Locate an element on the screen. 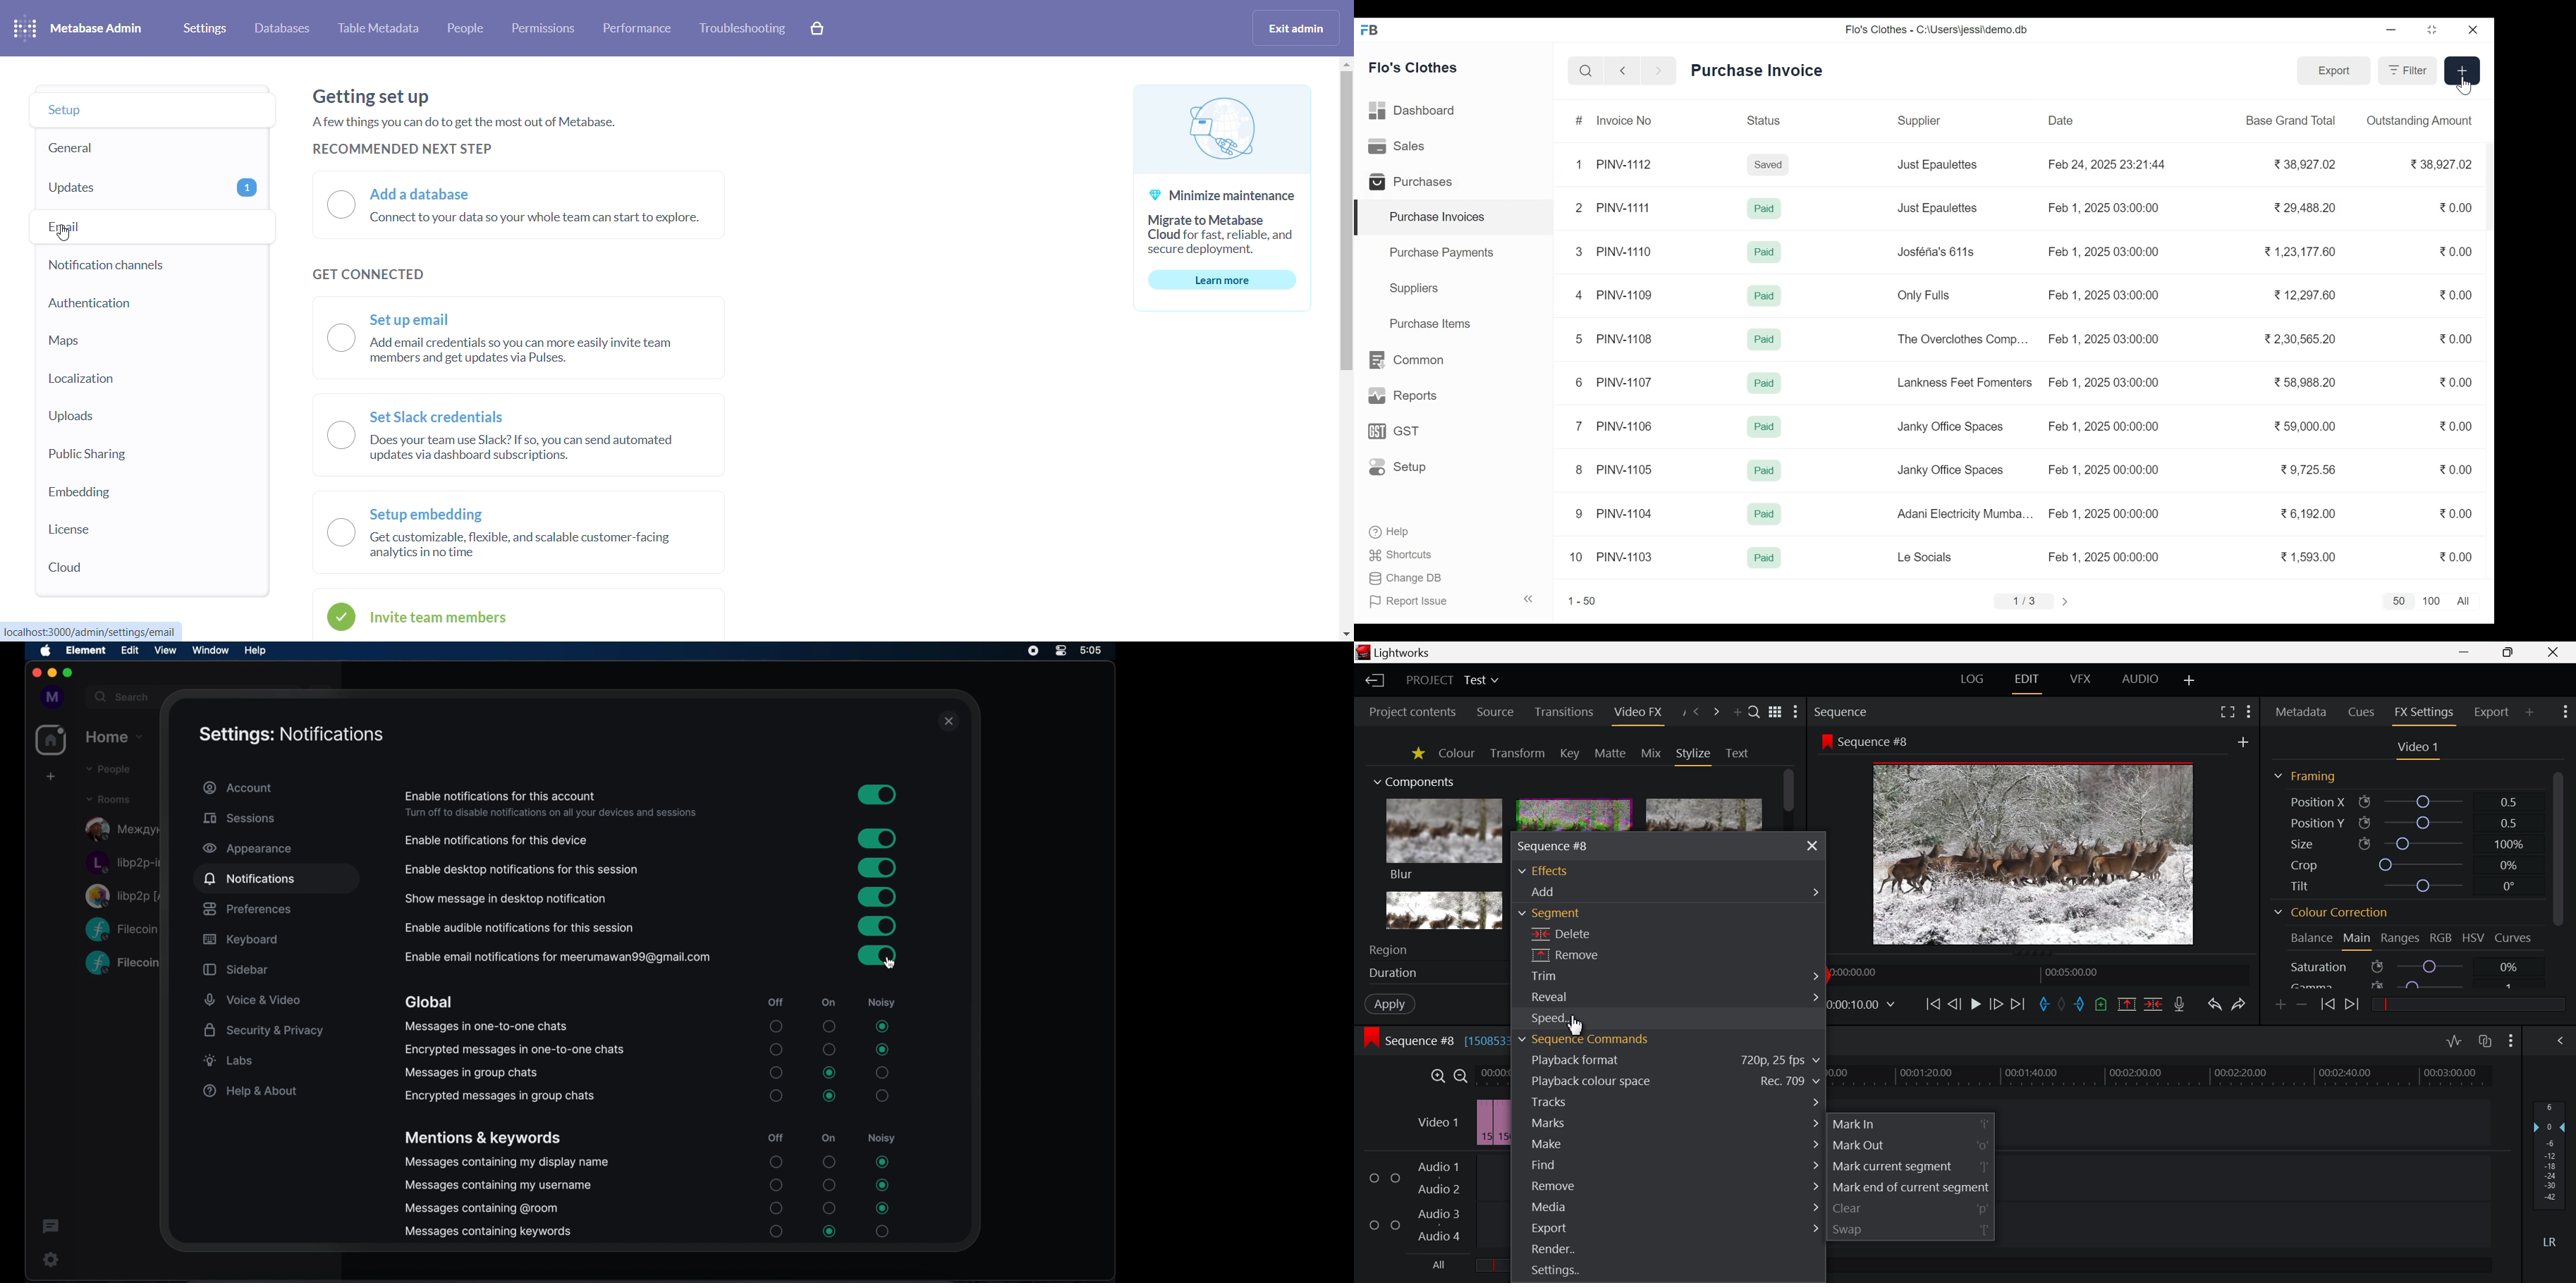 The width and height of the screenshot is (2576, 1288). radio button is located at coordinates (882, 1231).